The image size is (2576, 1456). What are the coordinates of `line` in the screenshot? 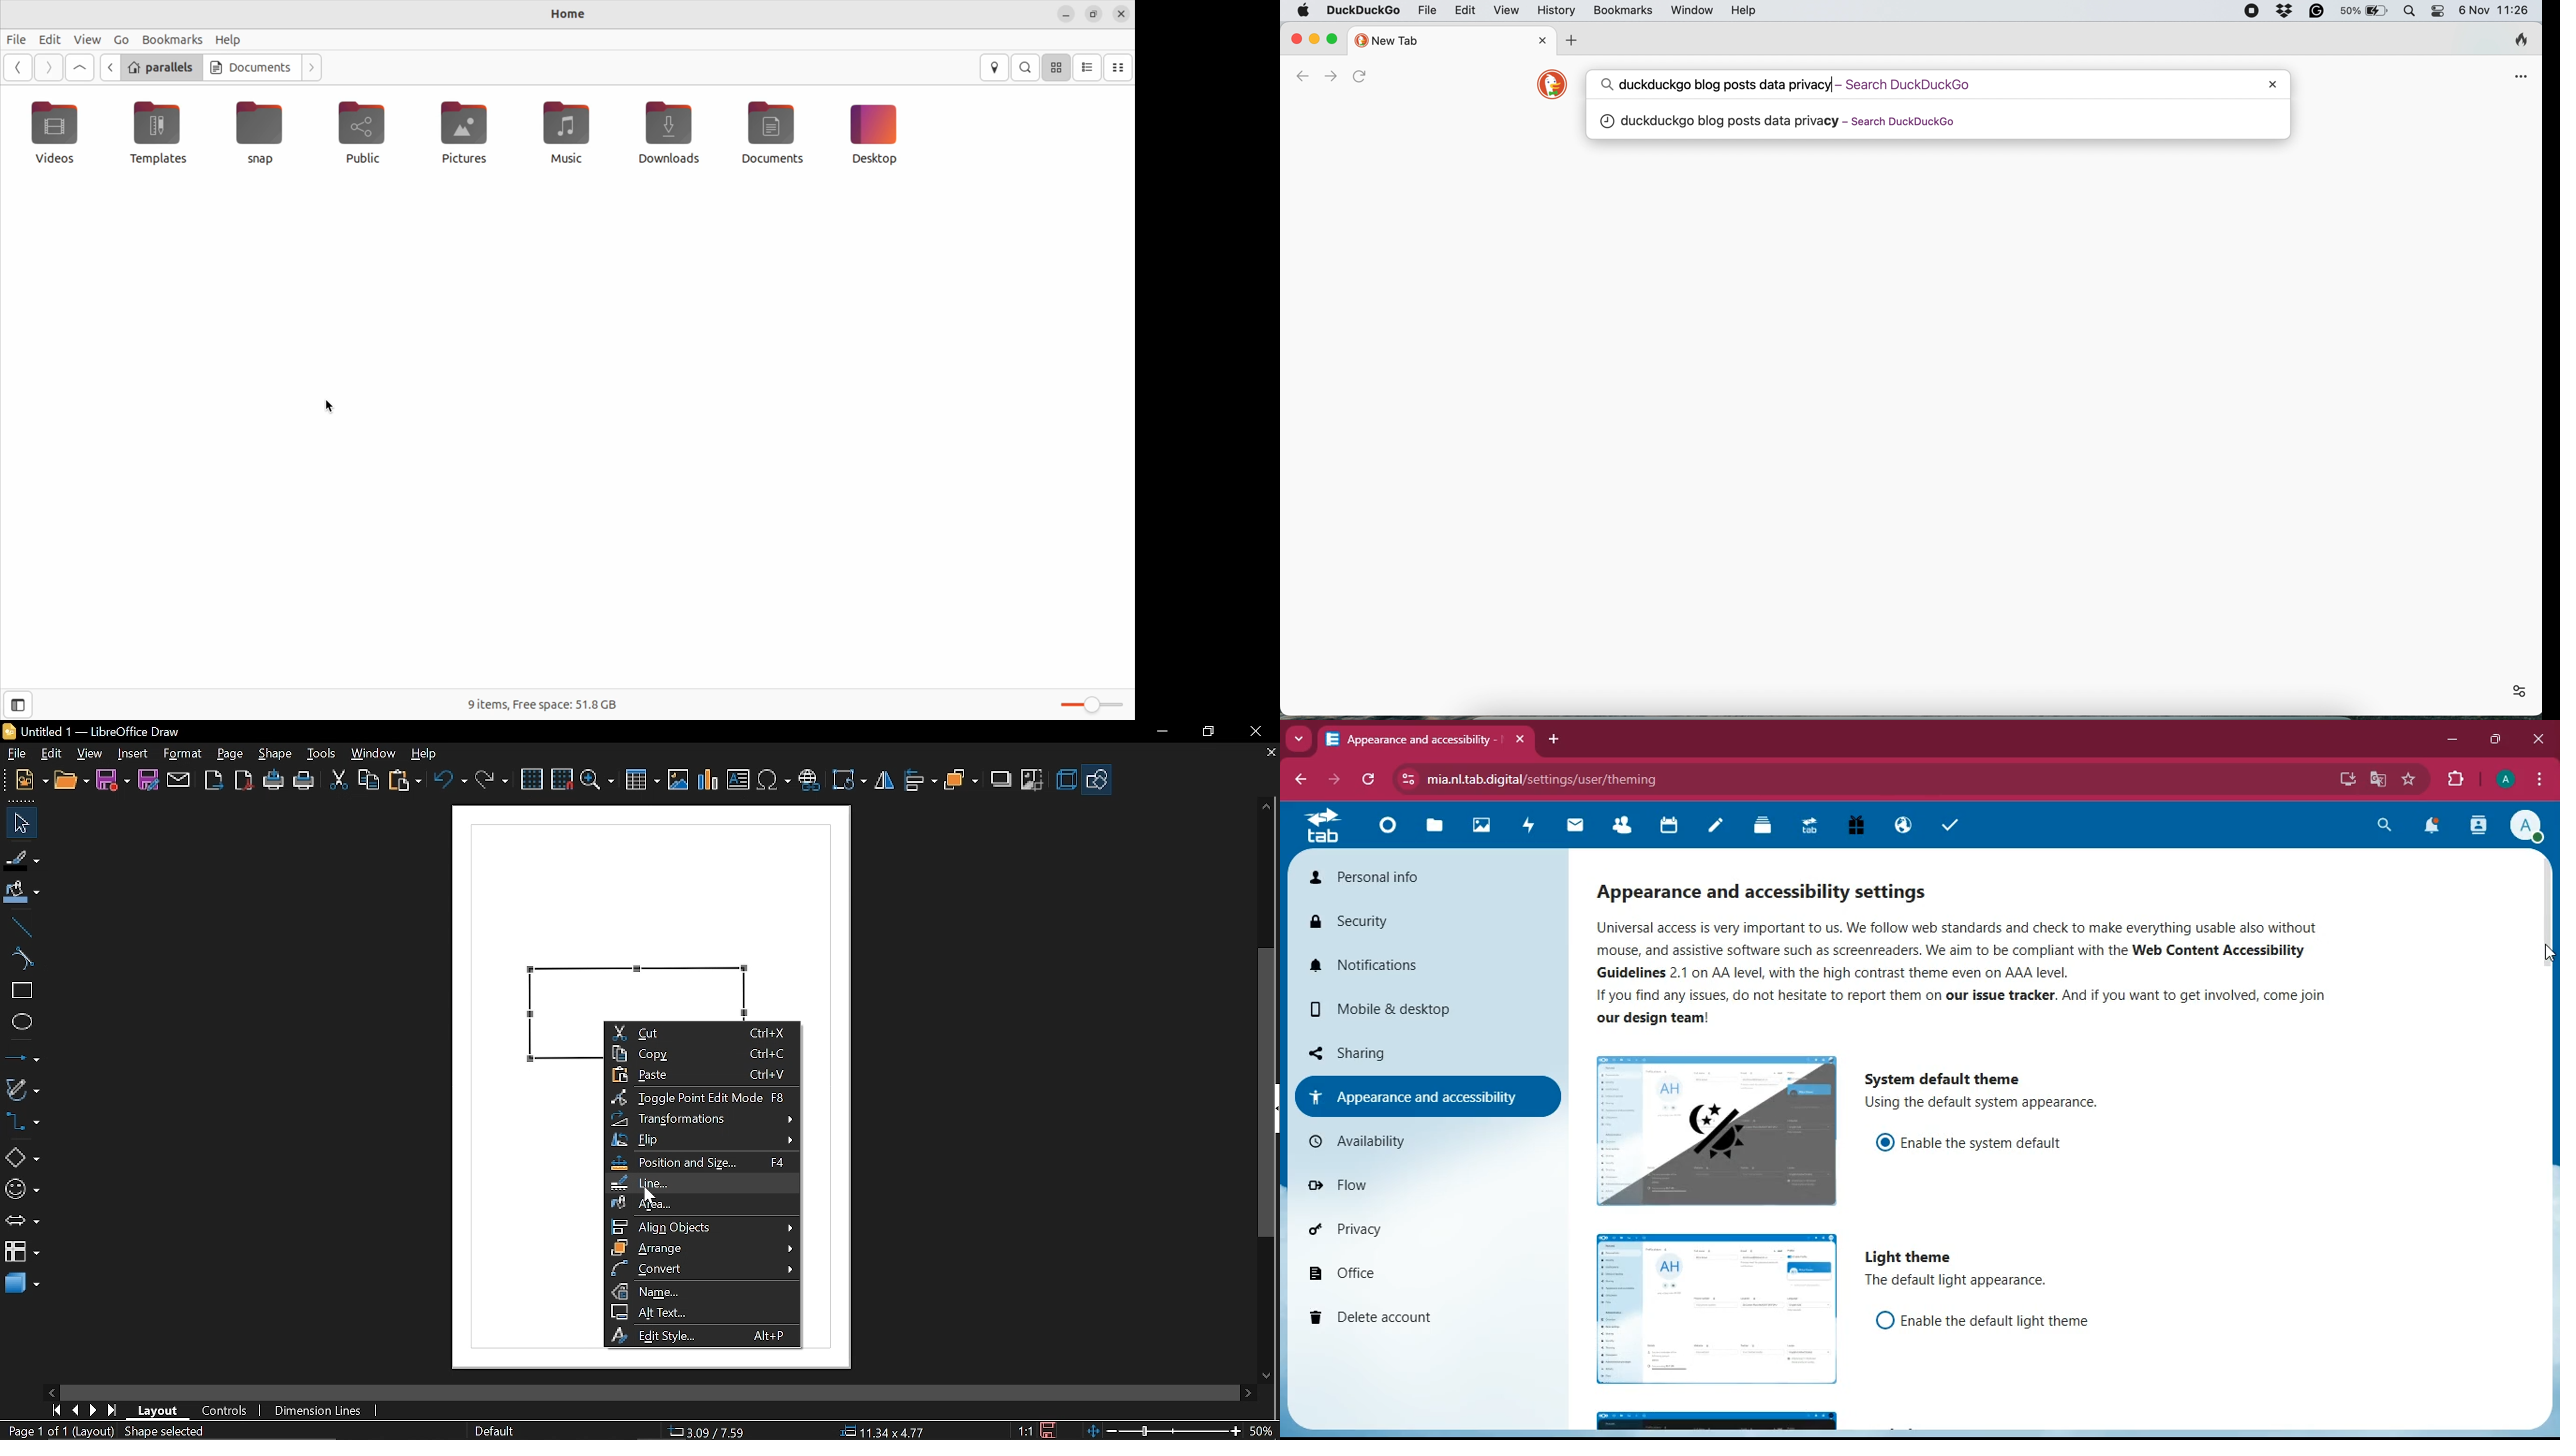 It's located at (20, 928).